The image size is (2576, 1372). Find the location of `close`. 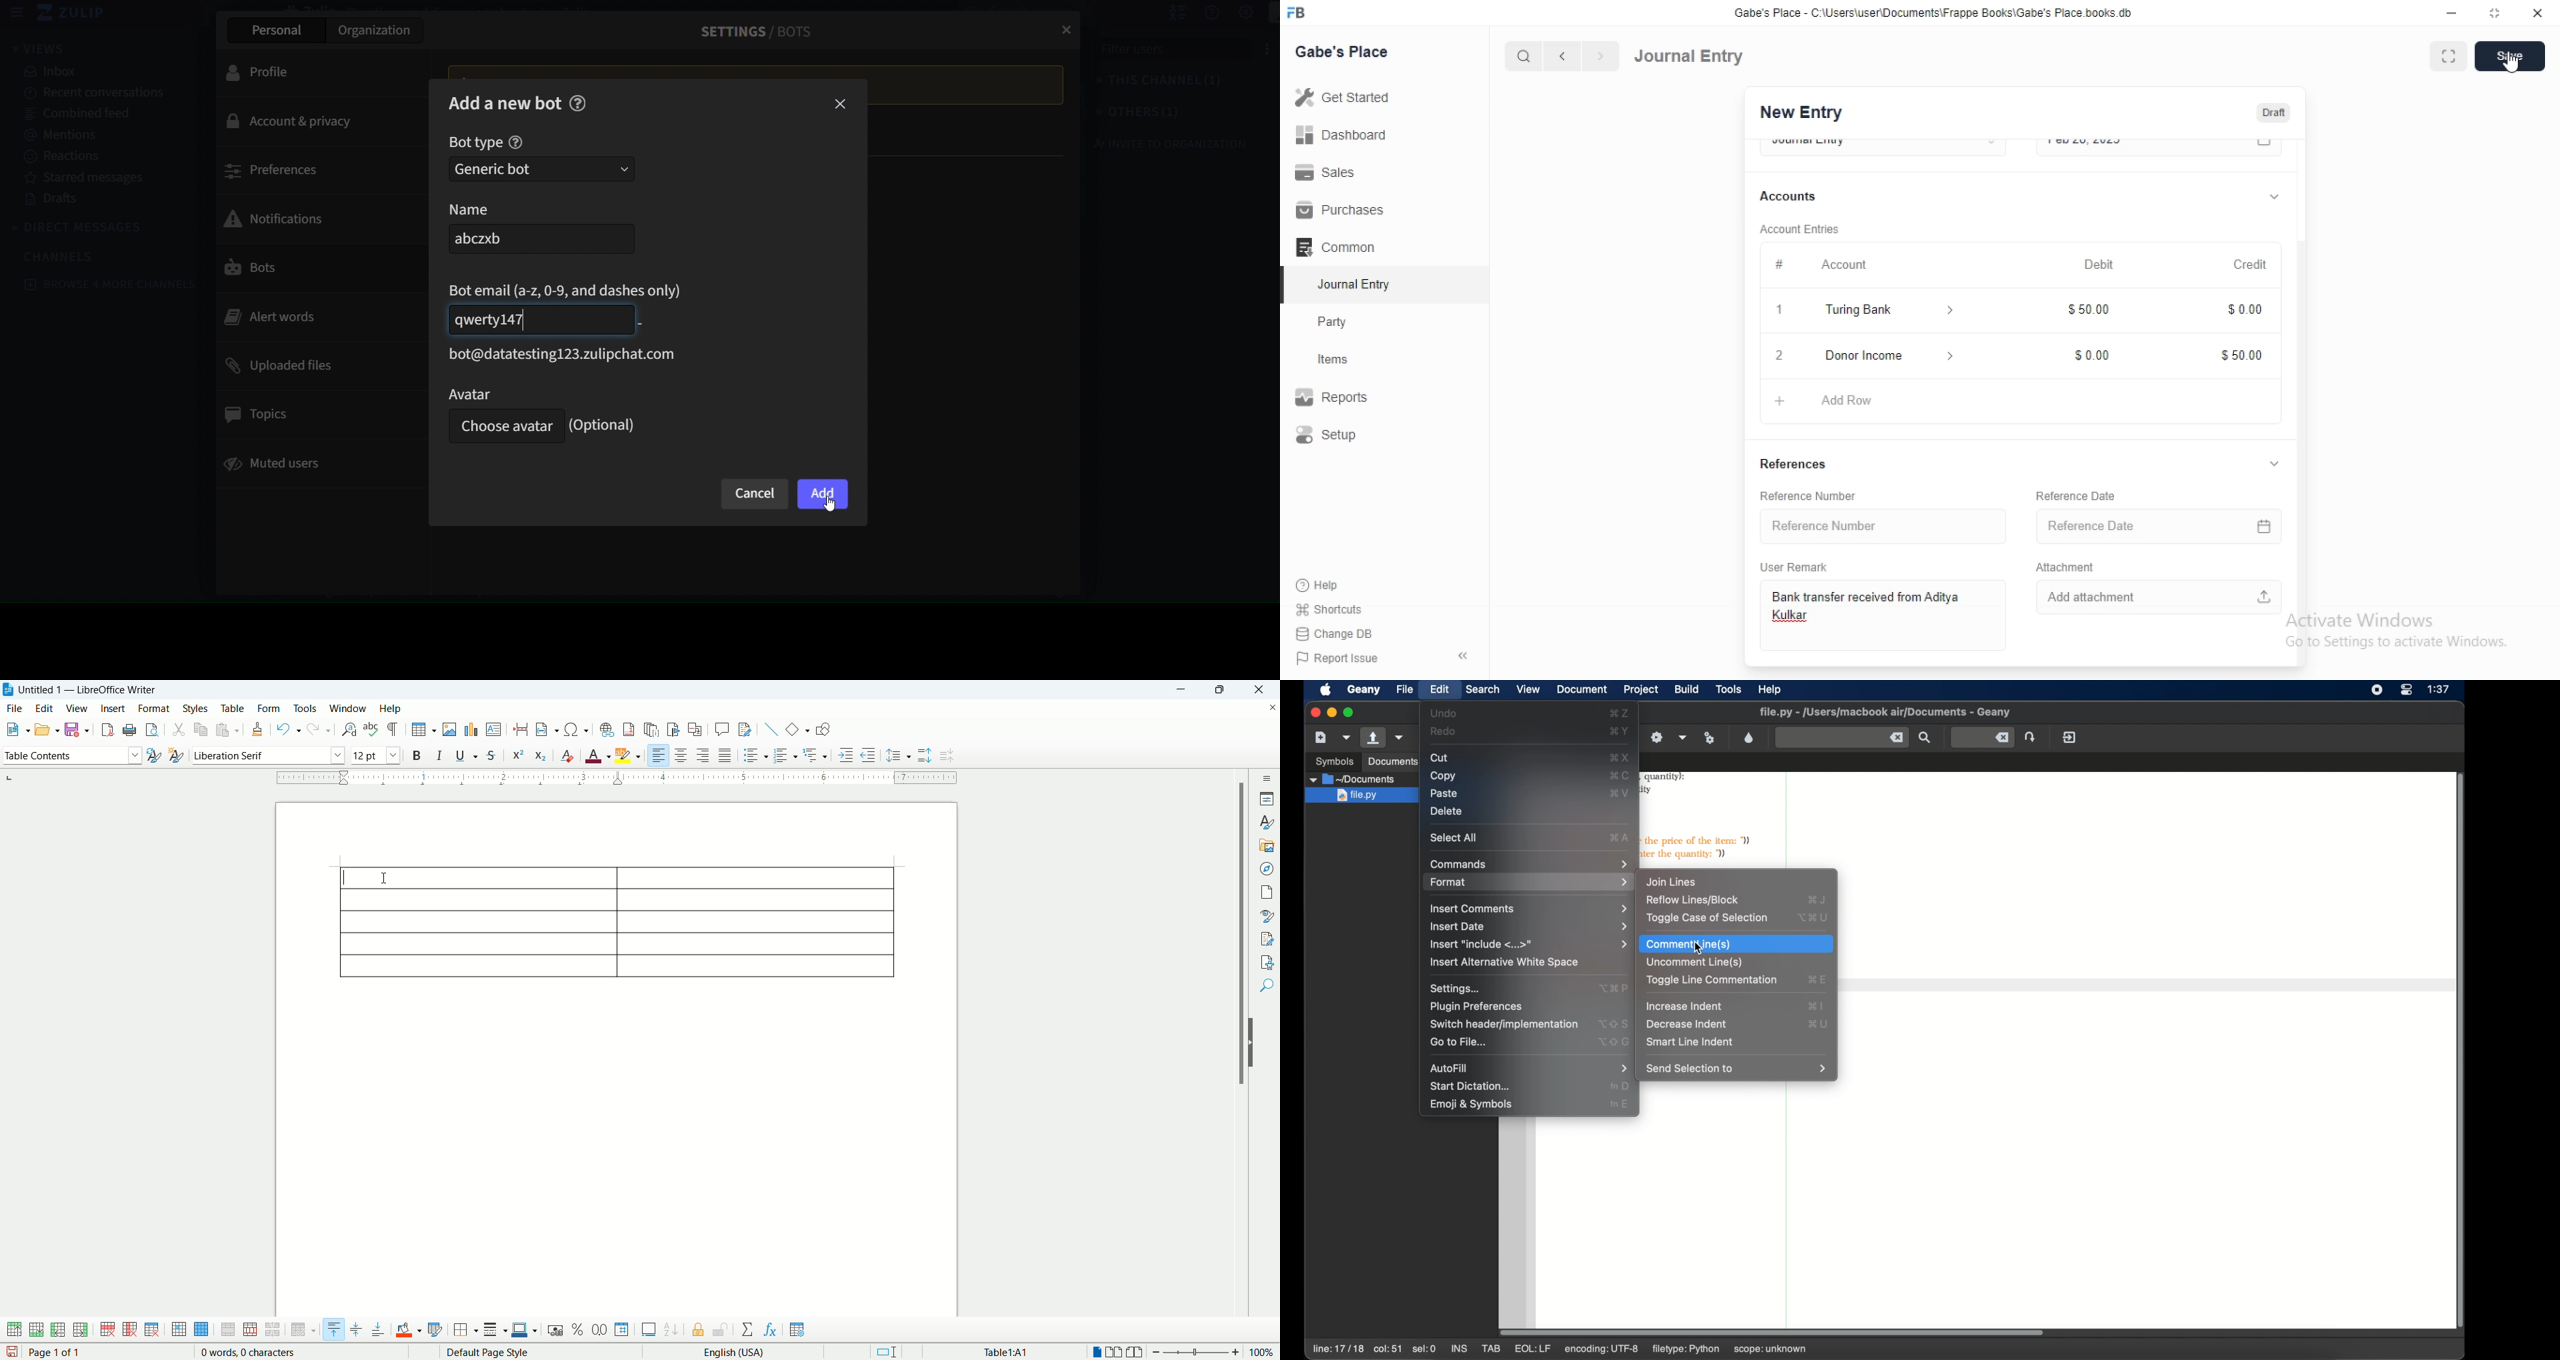

close is located at coordinates (1063, 26).